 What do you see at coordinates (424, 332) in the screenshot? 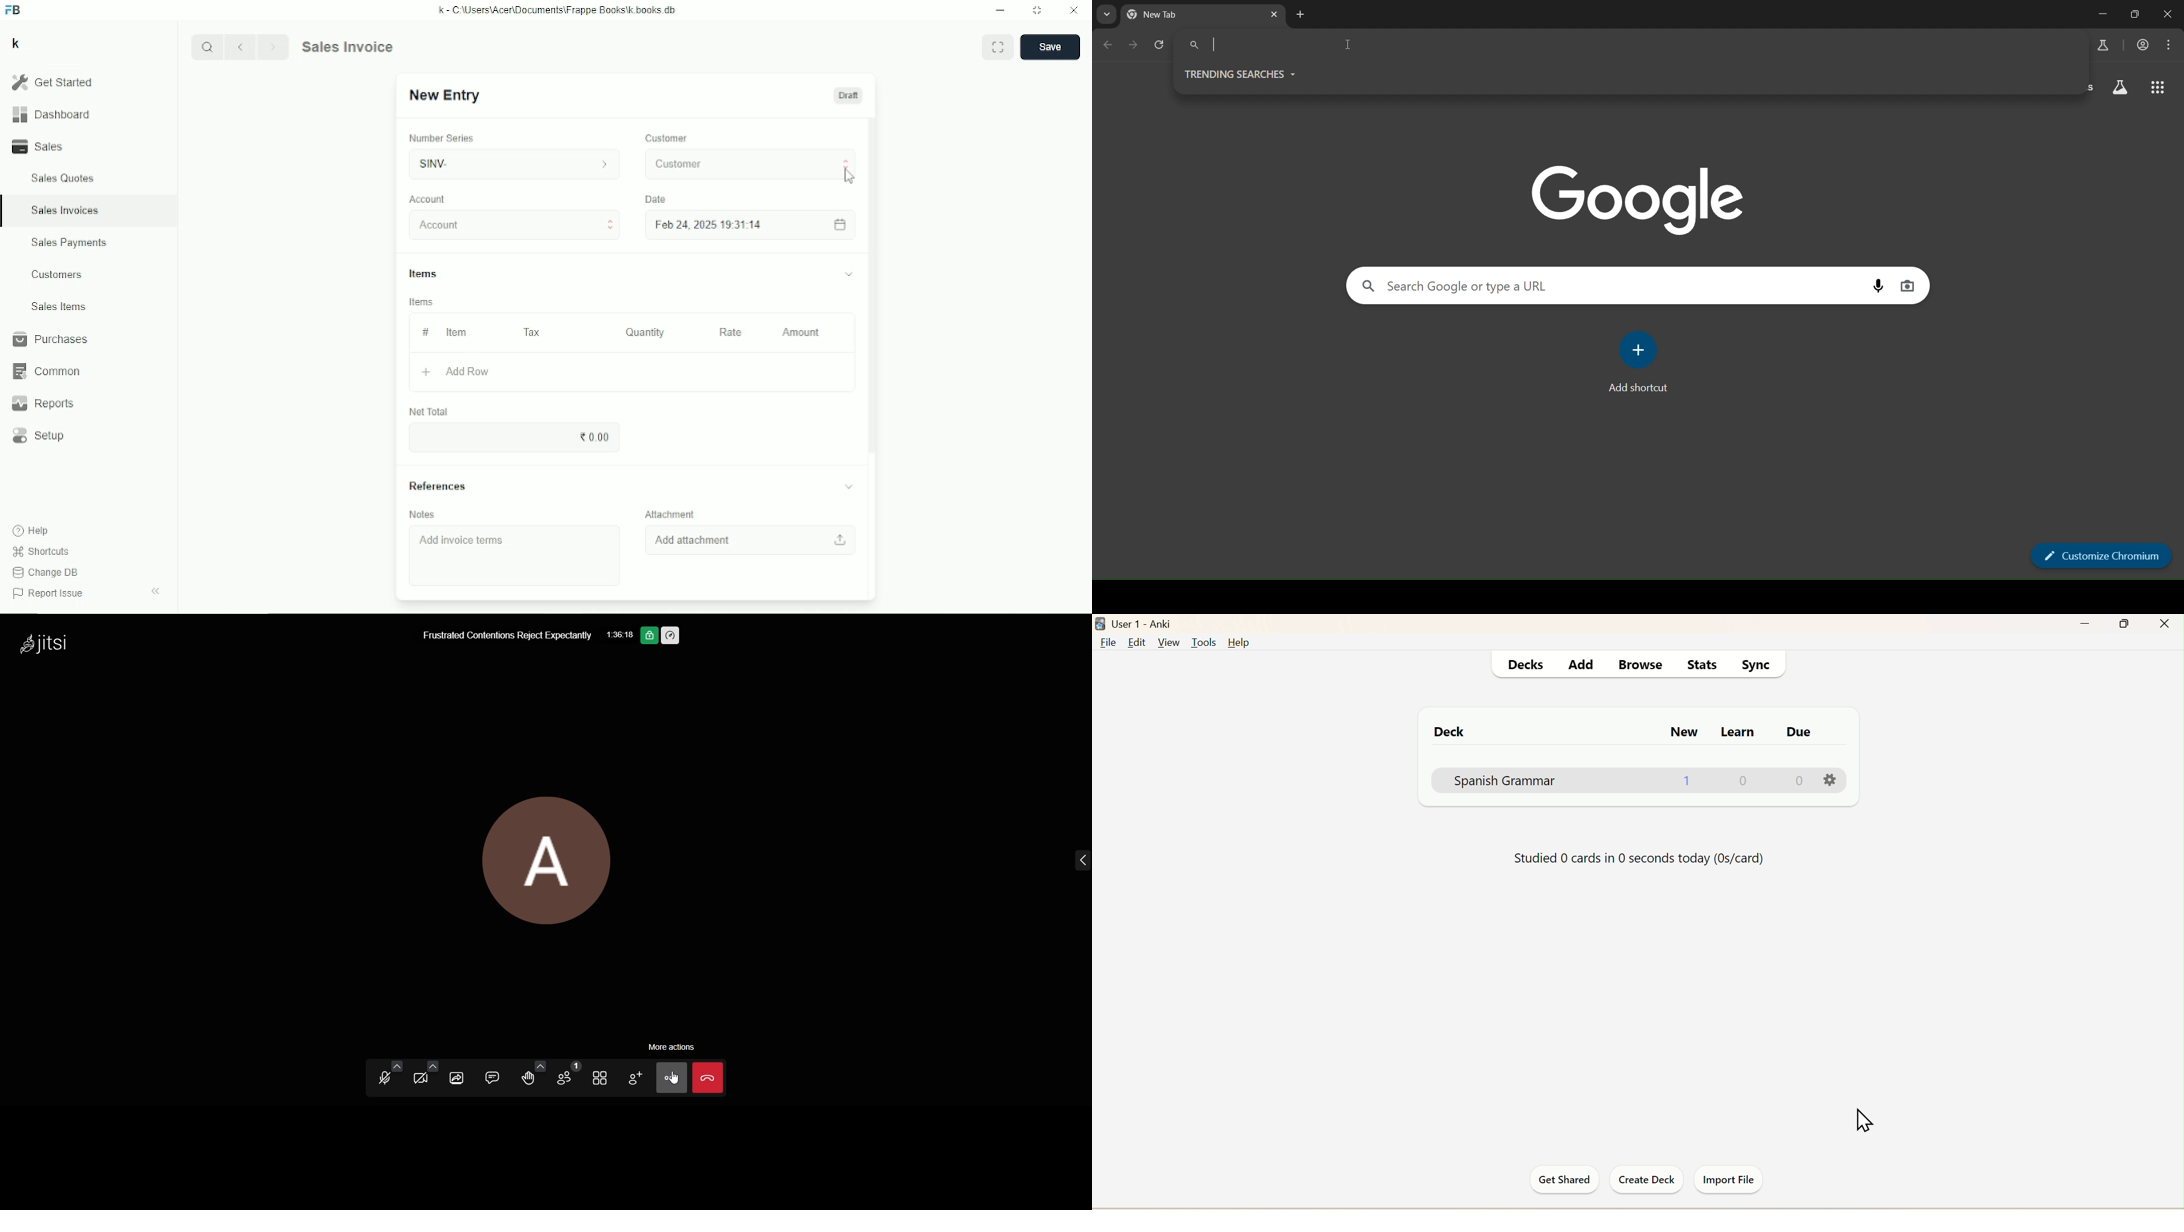
I see `#` at bounding box center [424, 332].